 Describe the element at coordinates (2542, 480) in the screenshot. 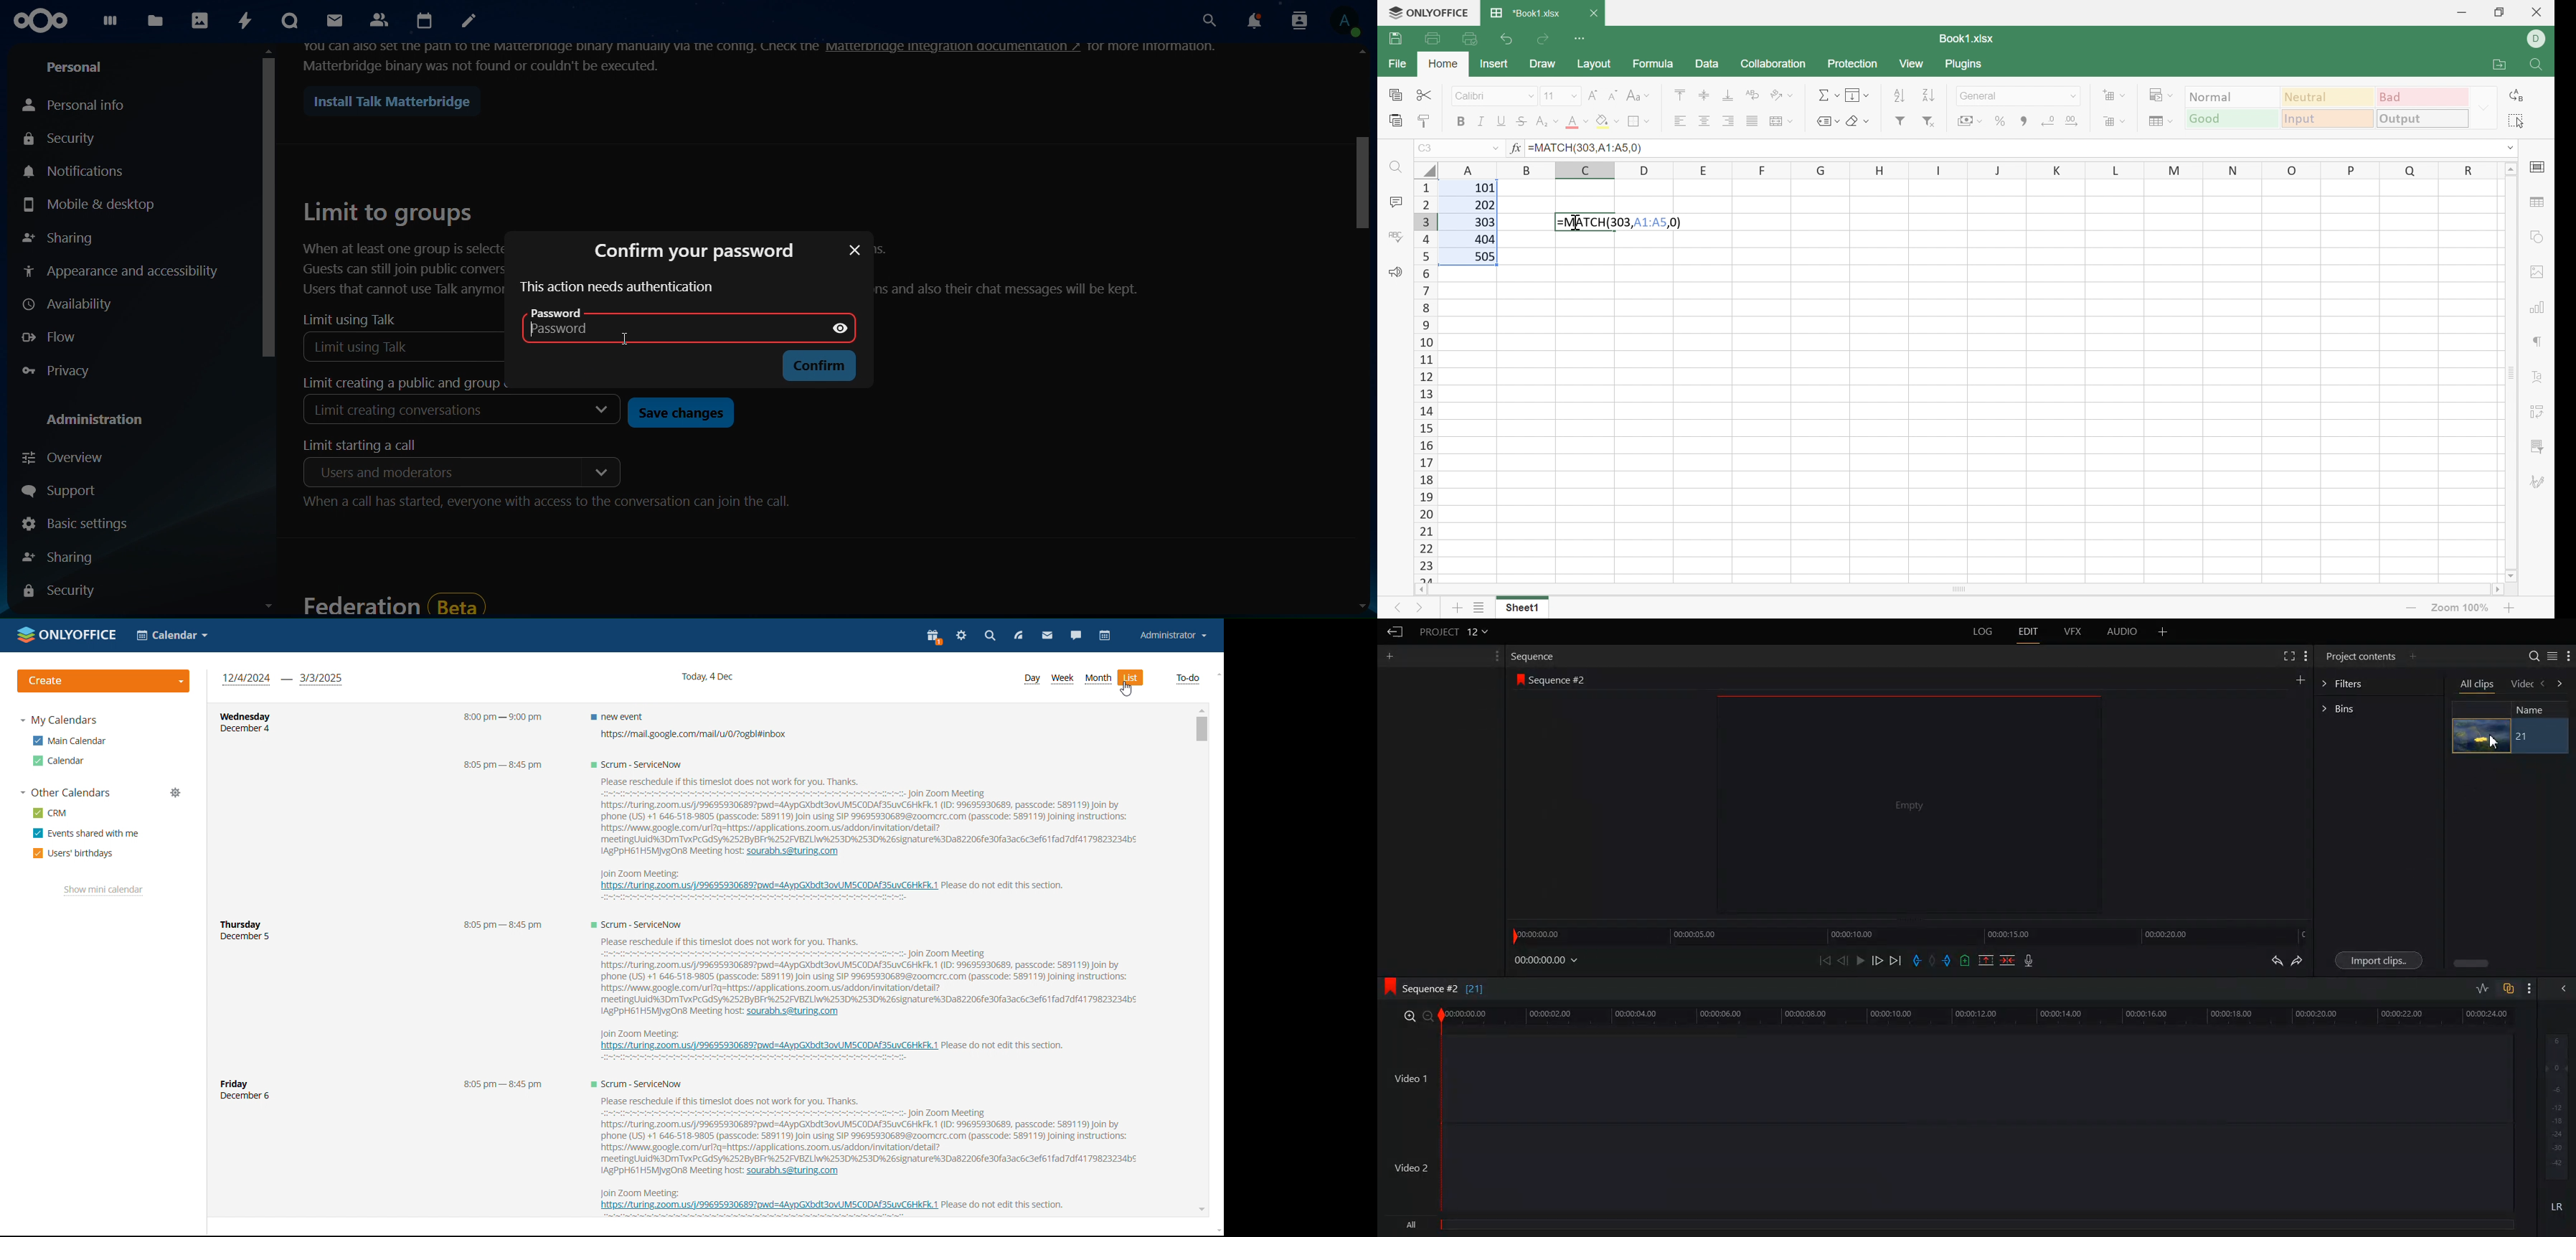

I see `Signature settings` at that location.